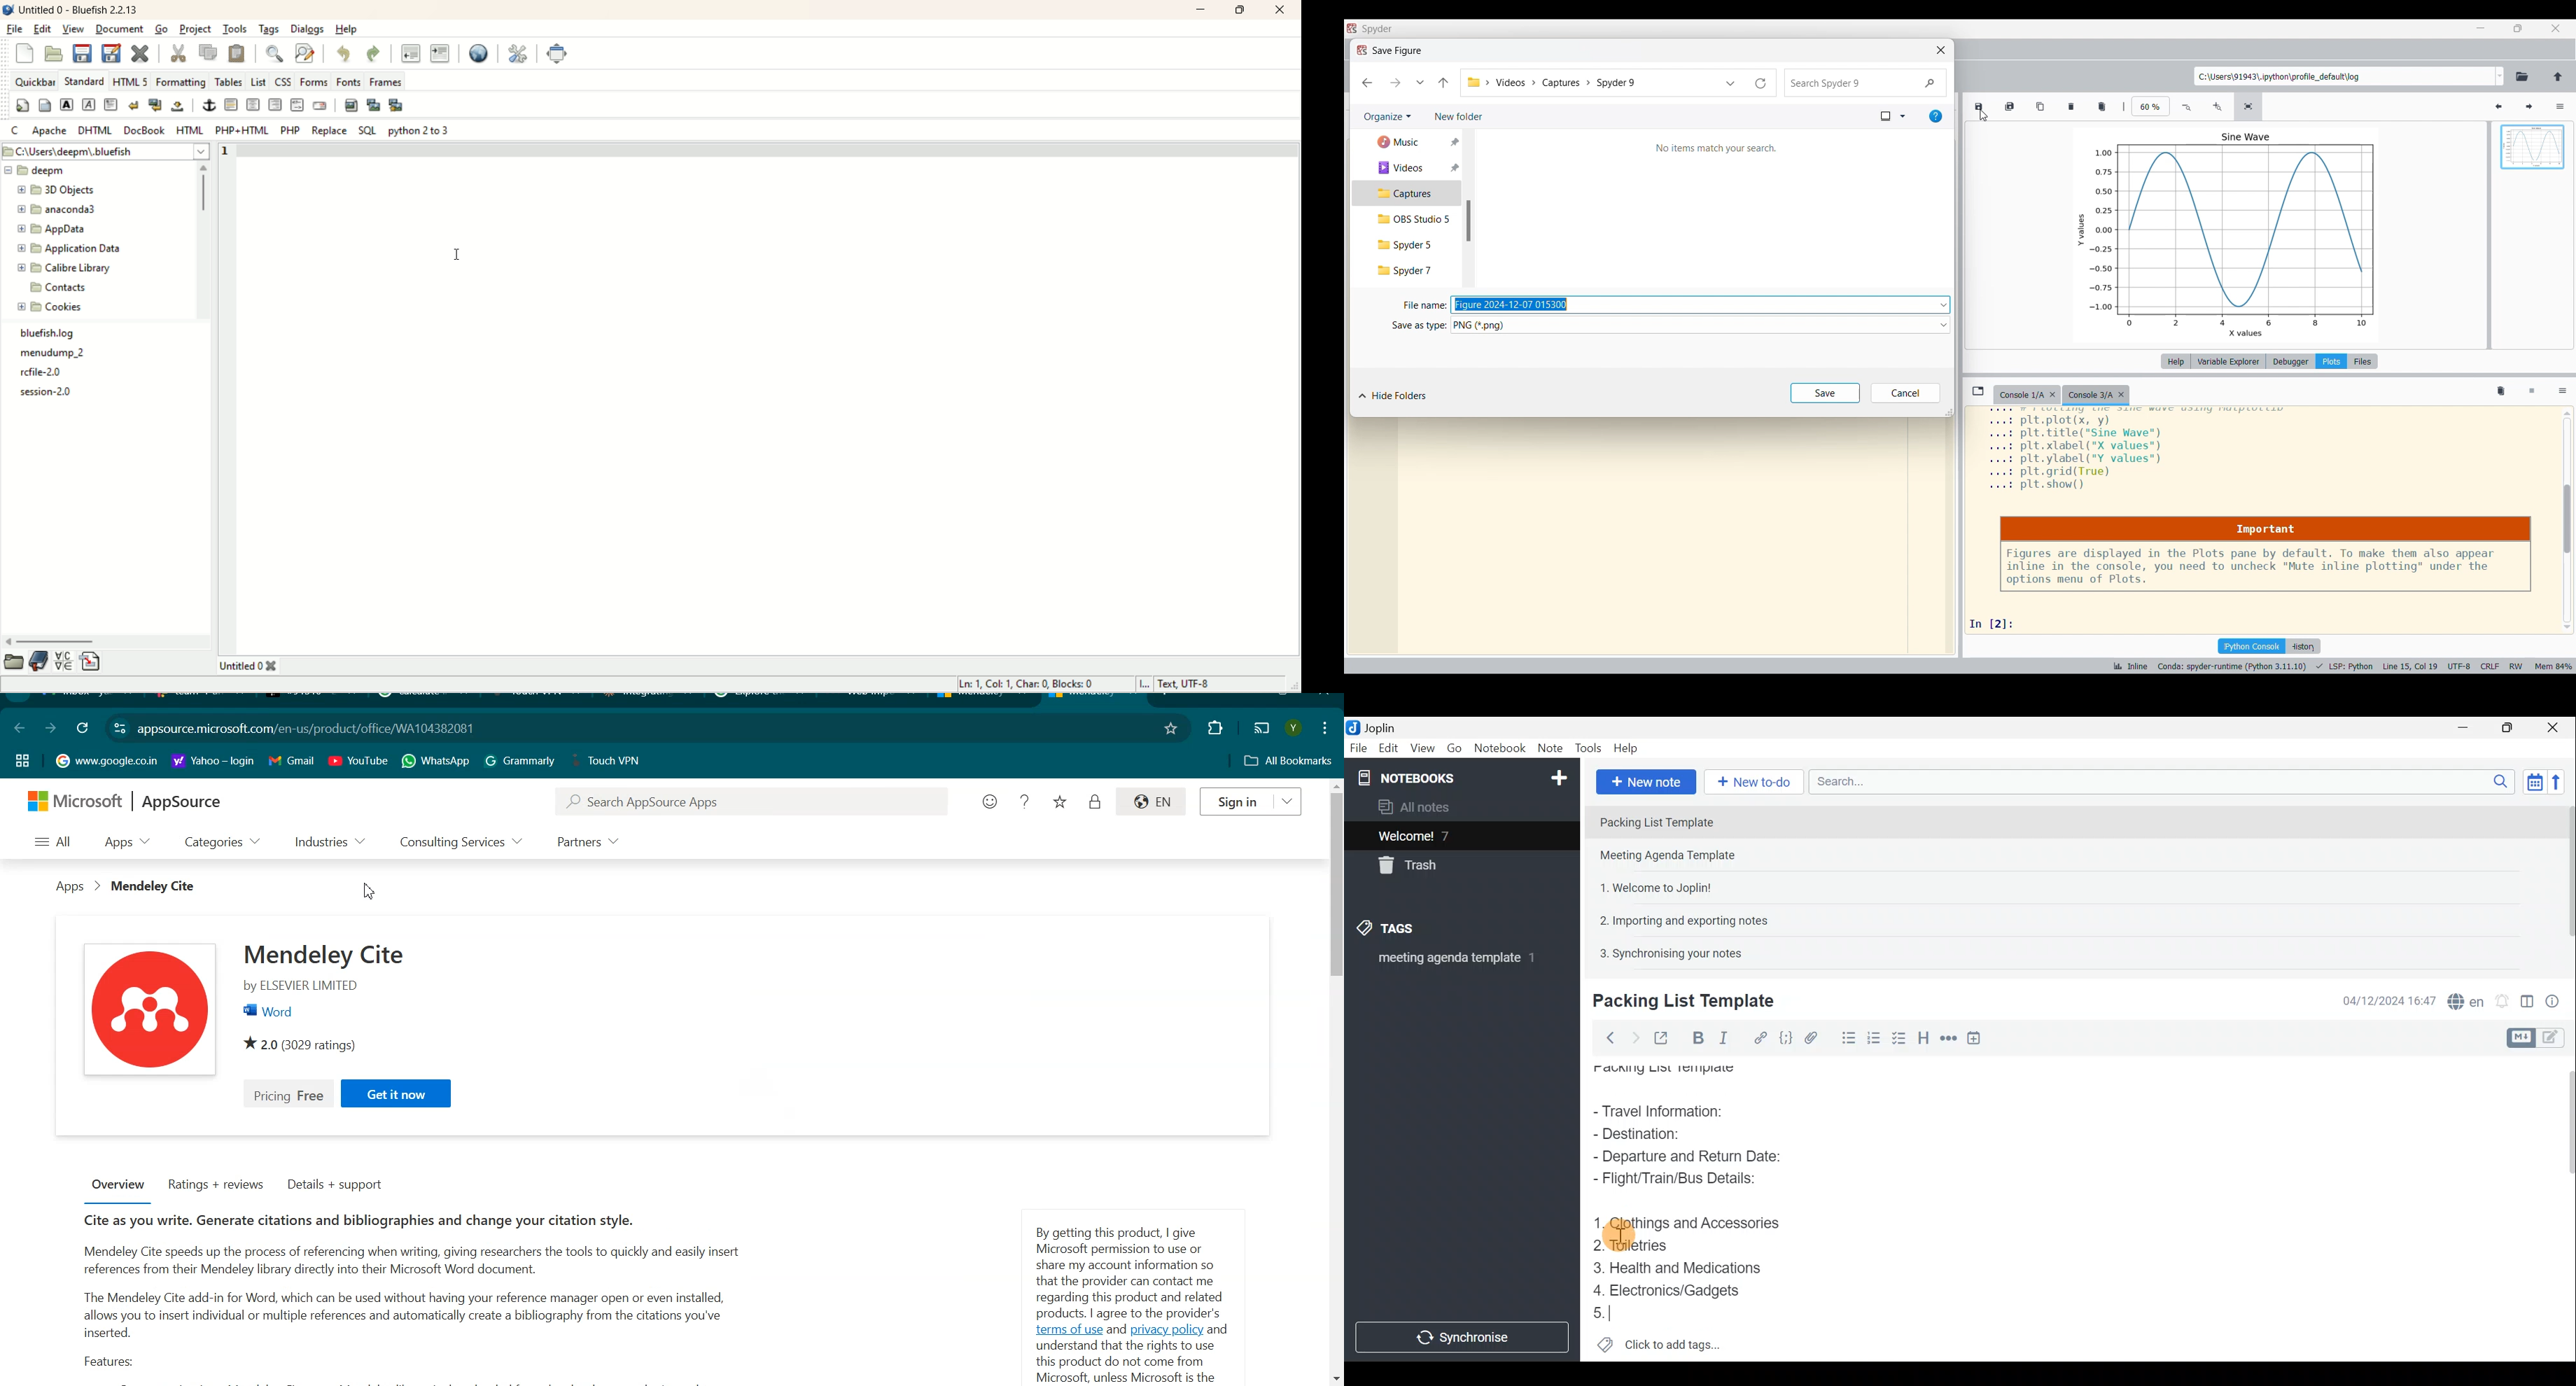  What do you see at coordinates (1714, 148) in the screenshot?
I see `Description of current folder` at bounding box center [1714, 148].